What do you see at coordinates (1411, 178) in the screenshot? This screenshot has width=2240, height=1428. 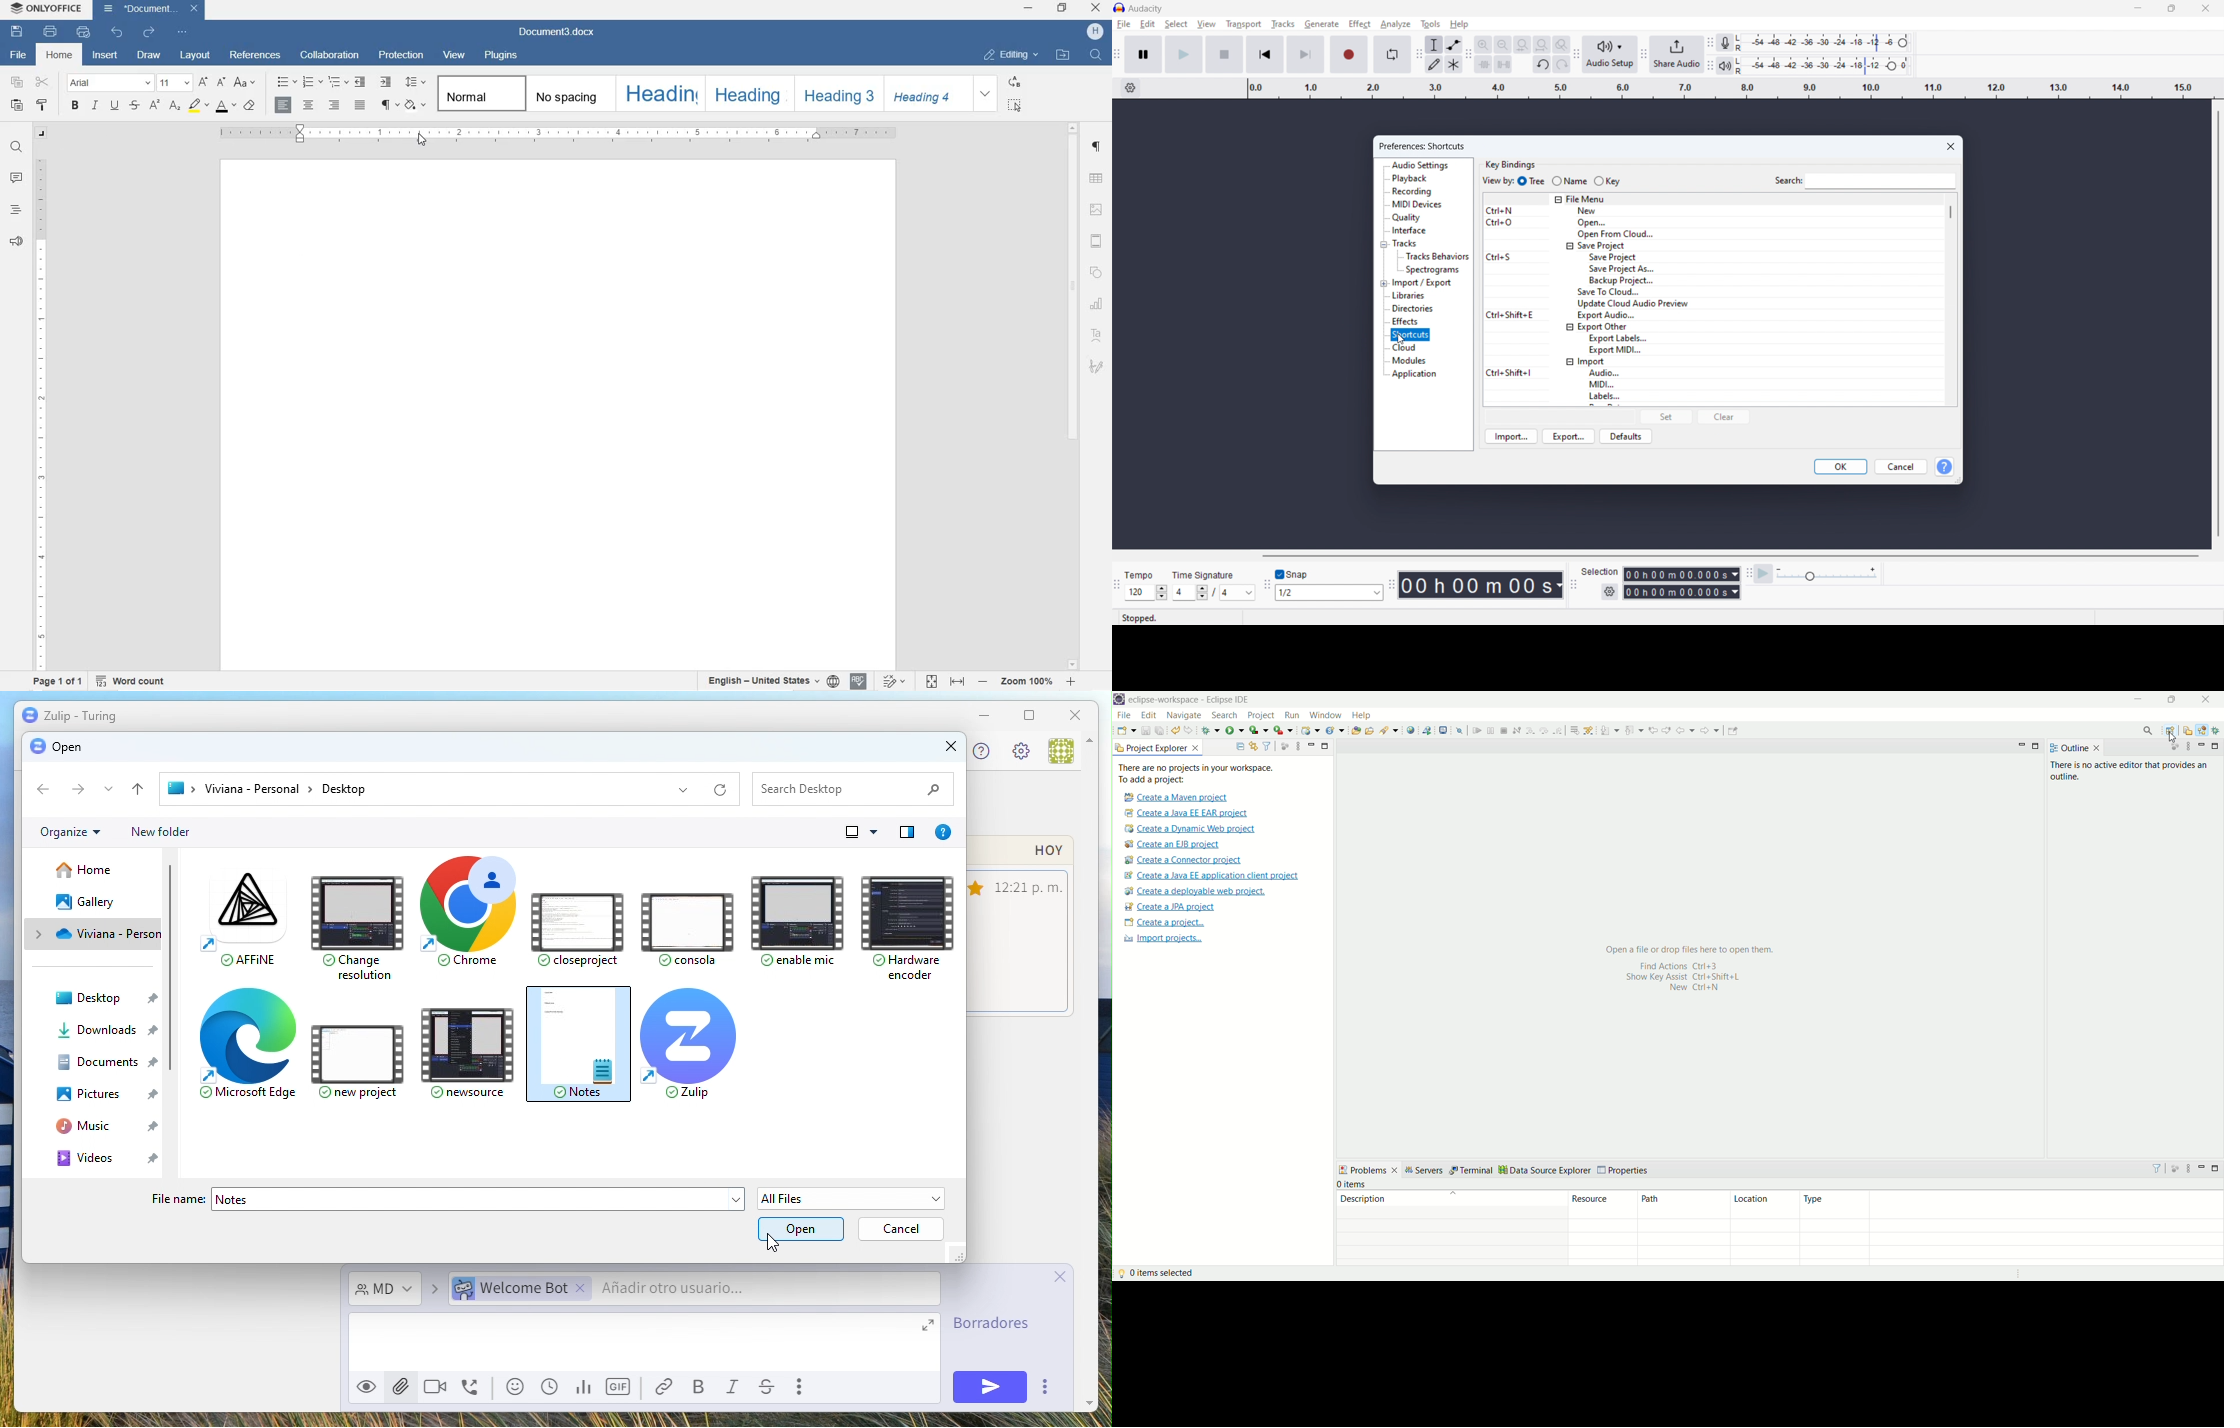 I see `playback` at bounding box center [1411, 178].